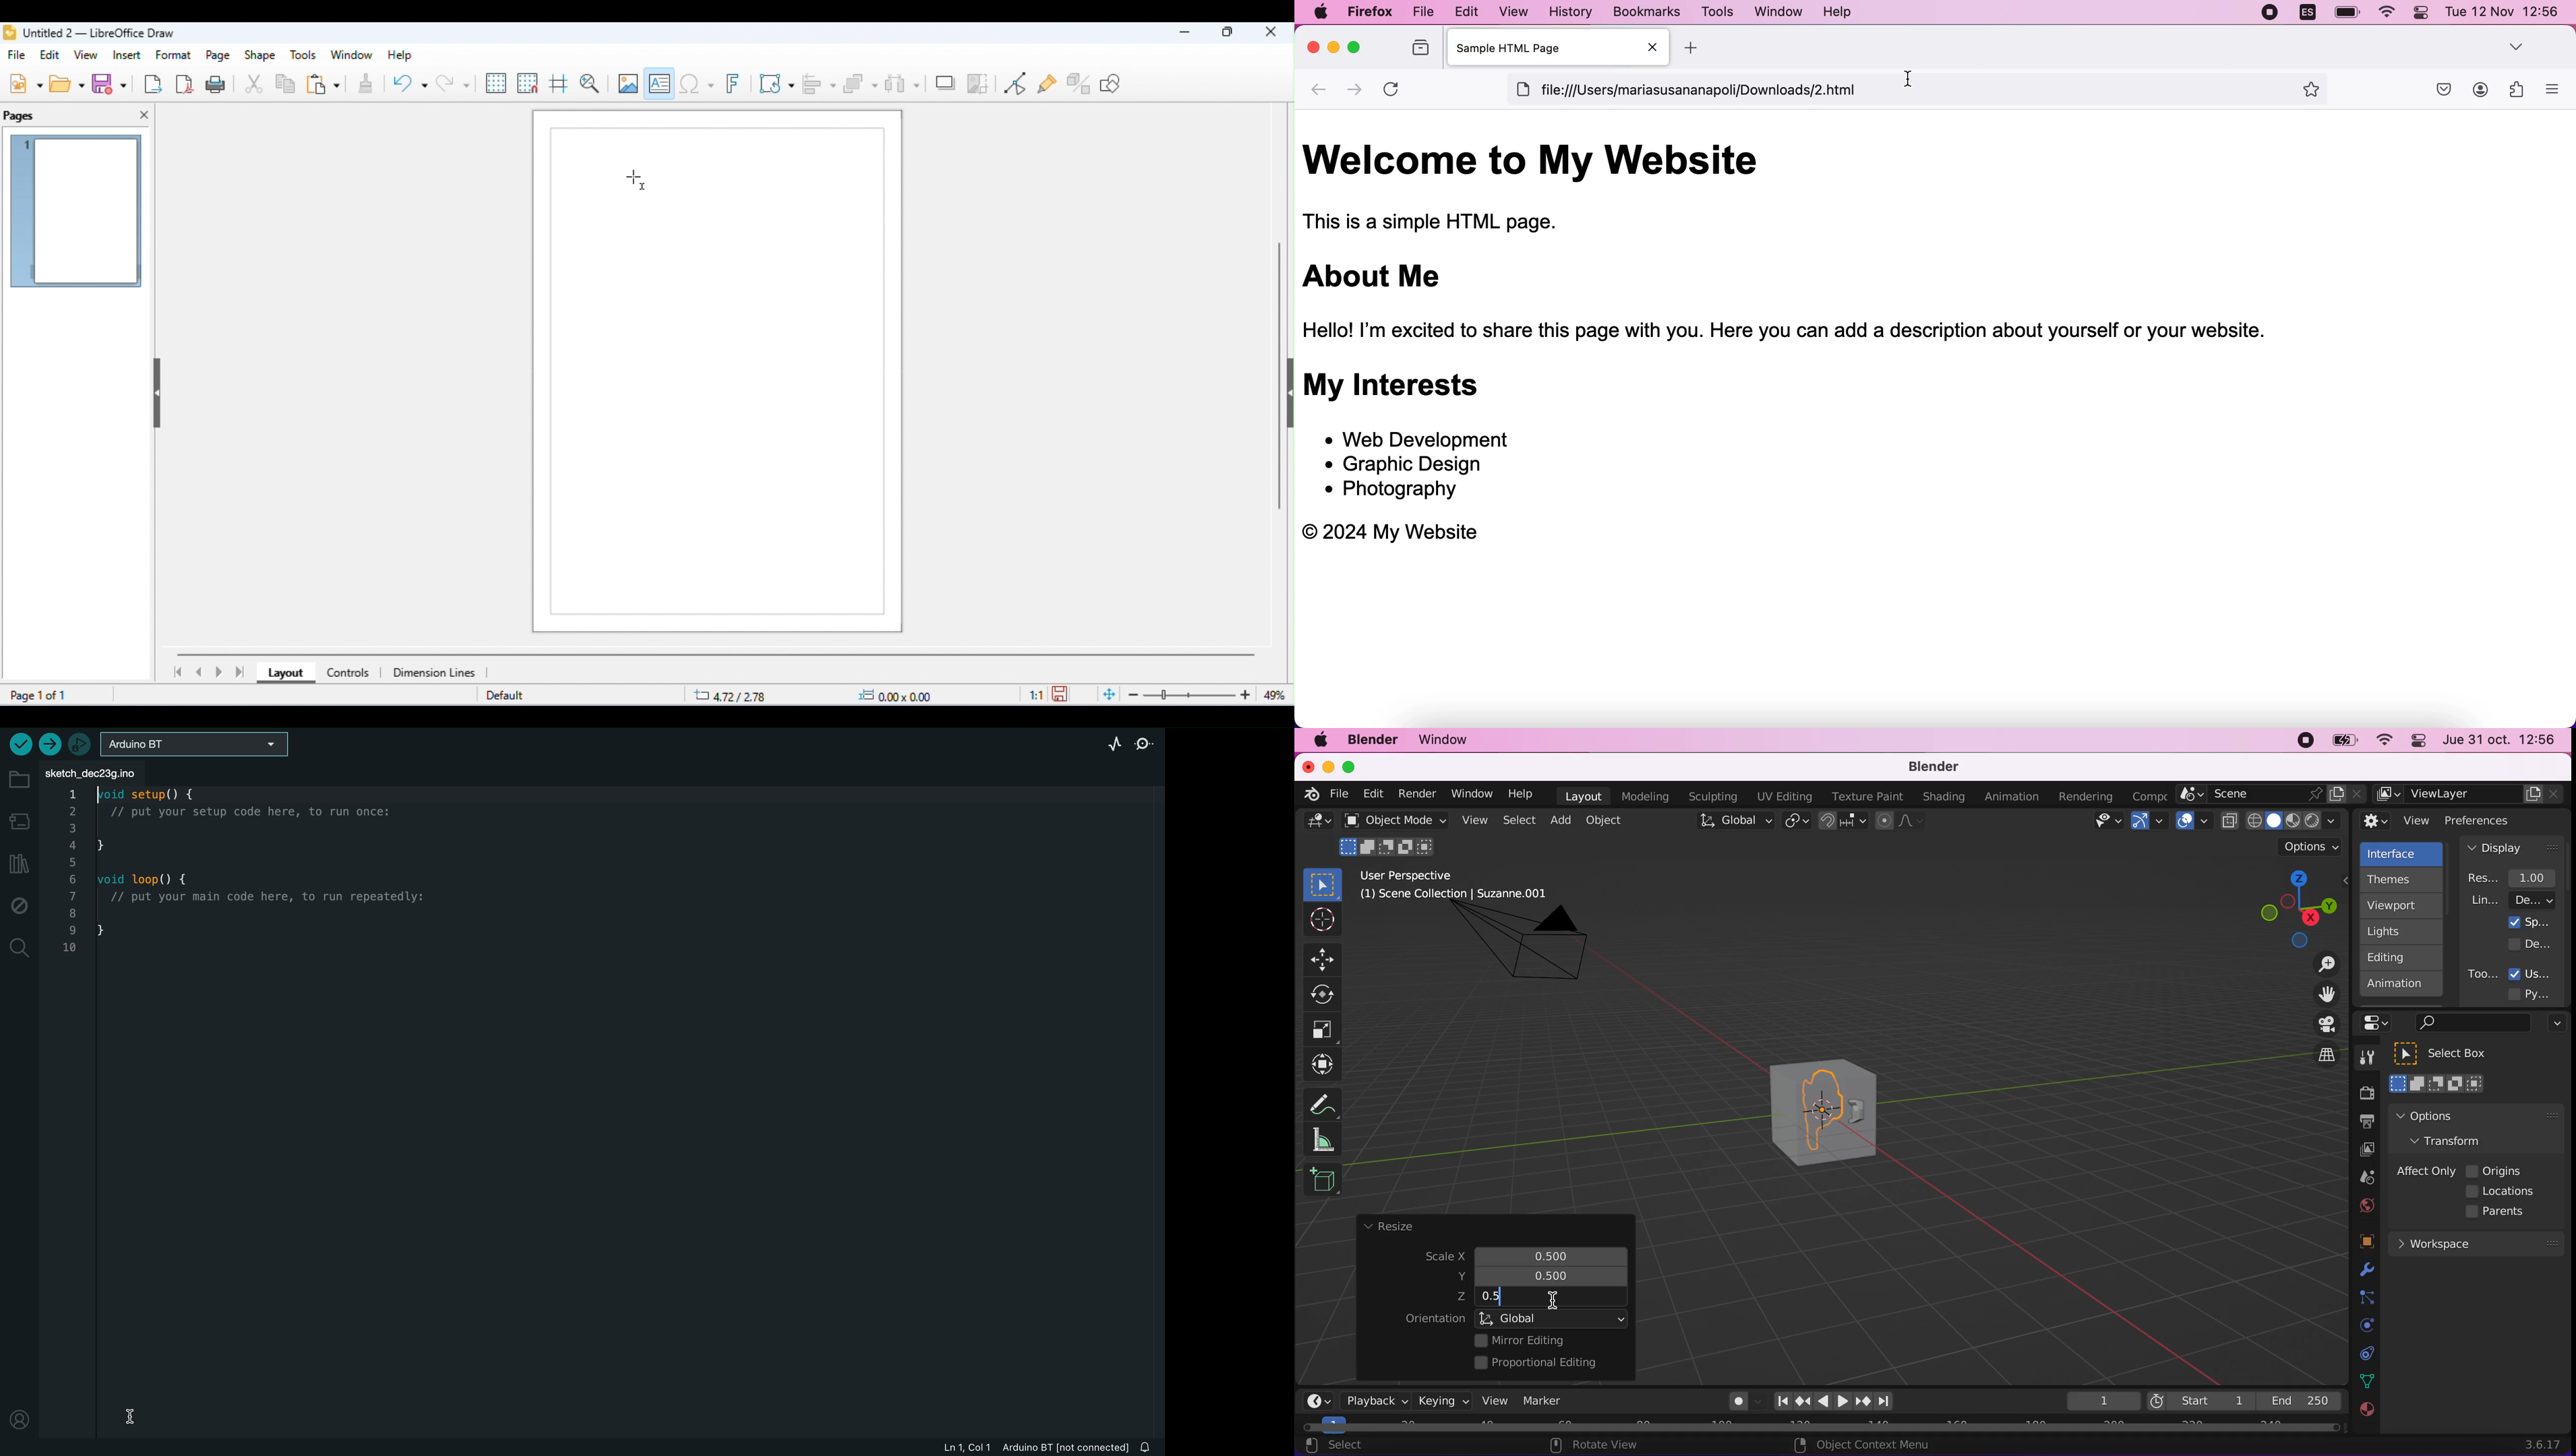  What do you see at coordinates (88, 56) in the screenshot?
I see `view` at bounding box center [88, 56].